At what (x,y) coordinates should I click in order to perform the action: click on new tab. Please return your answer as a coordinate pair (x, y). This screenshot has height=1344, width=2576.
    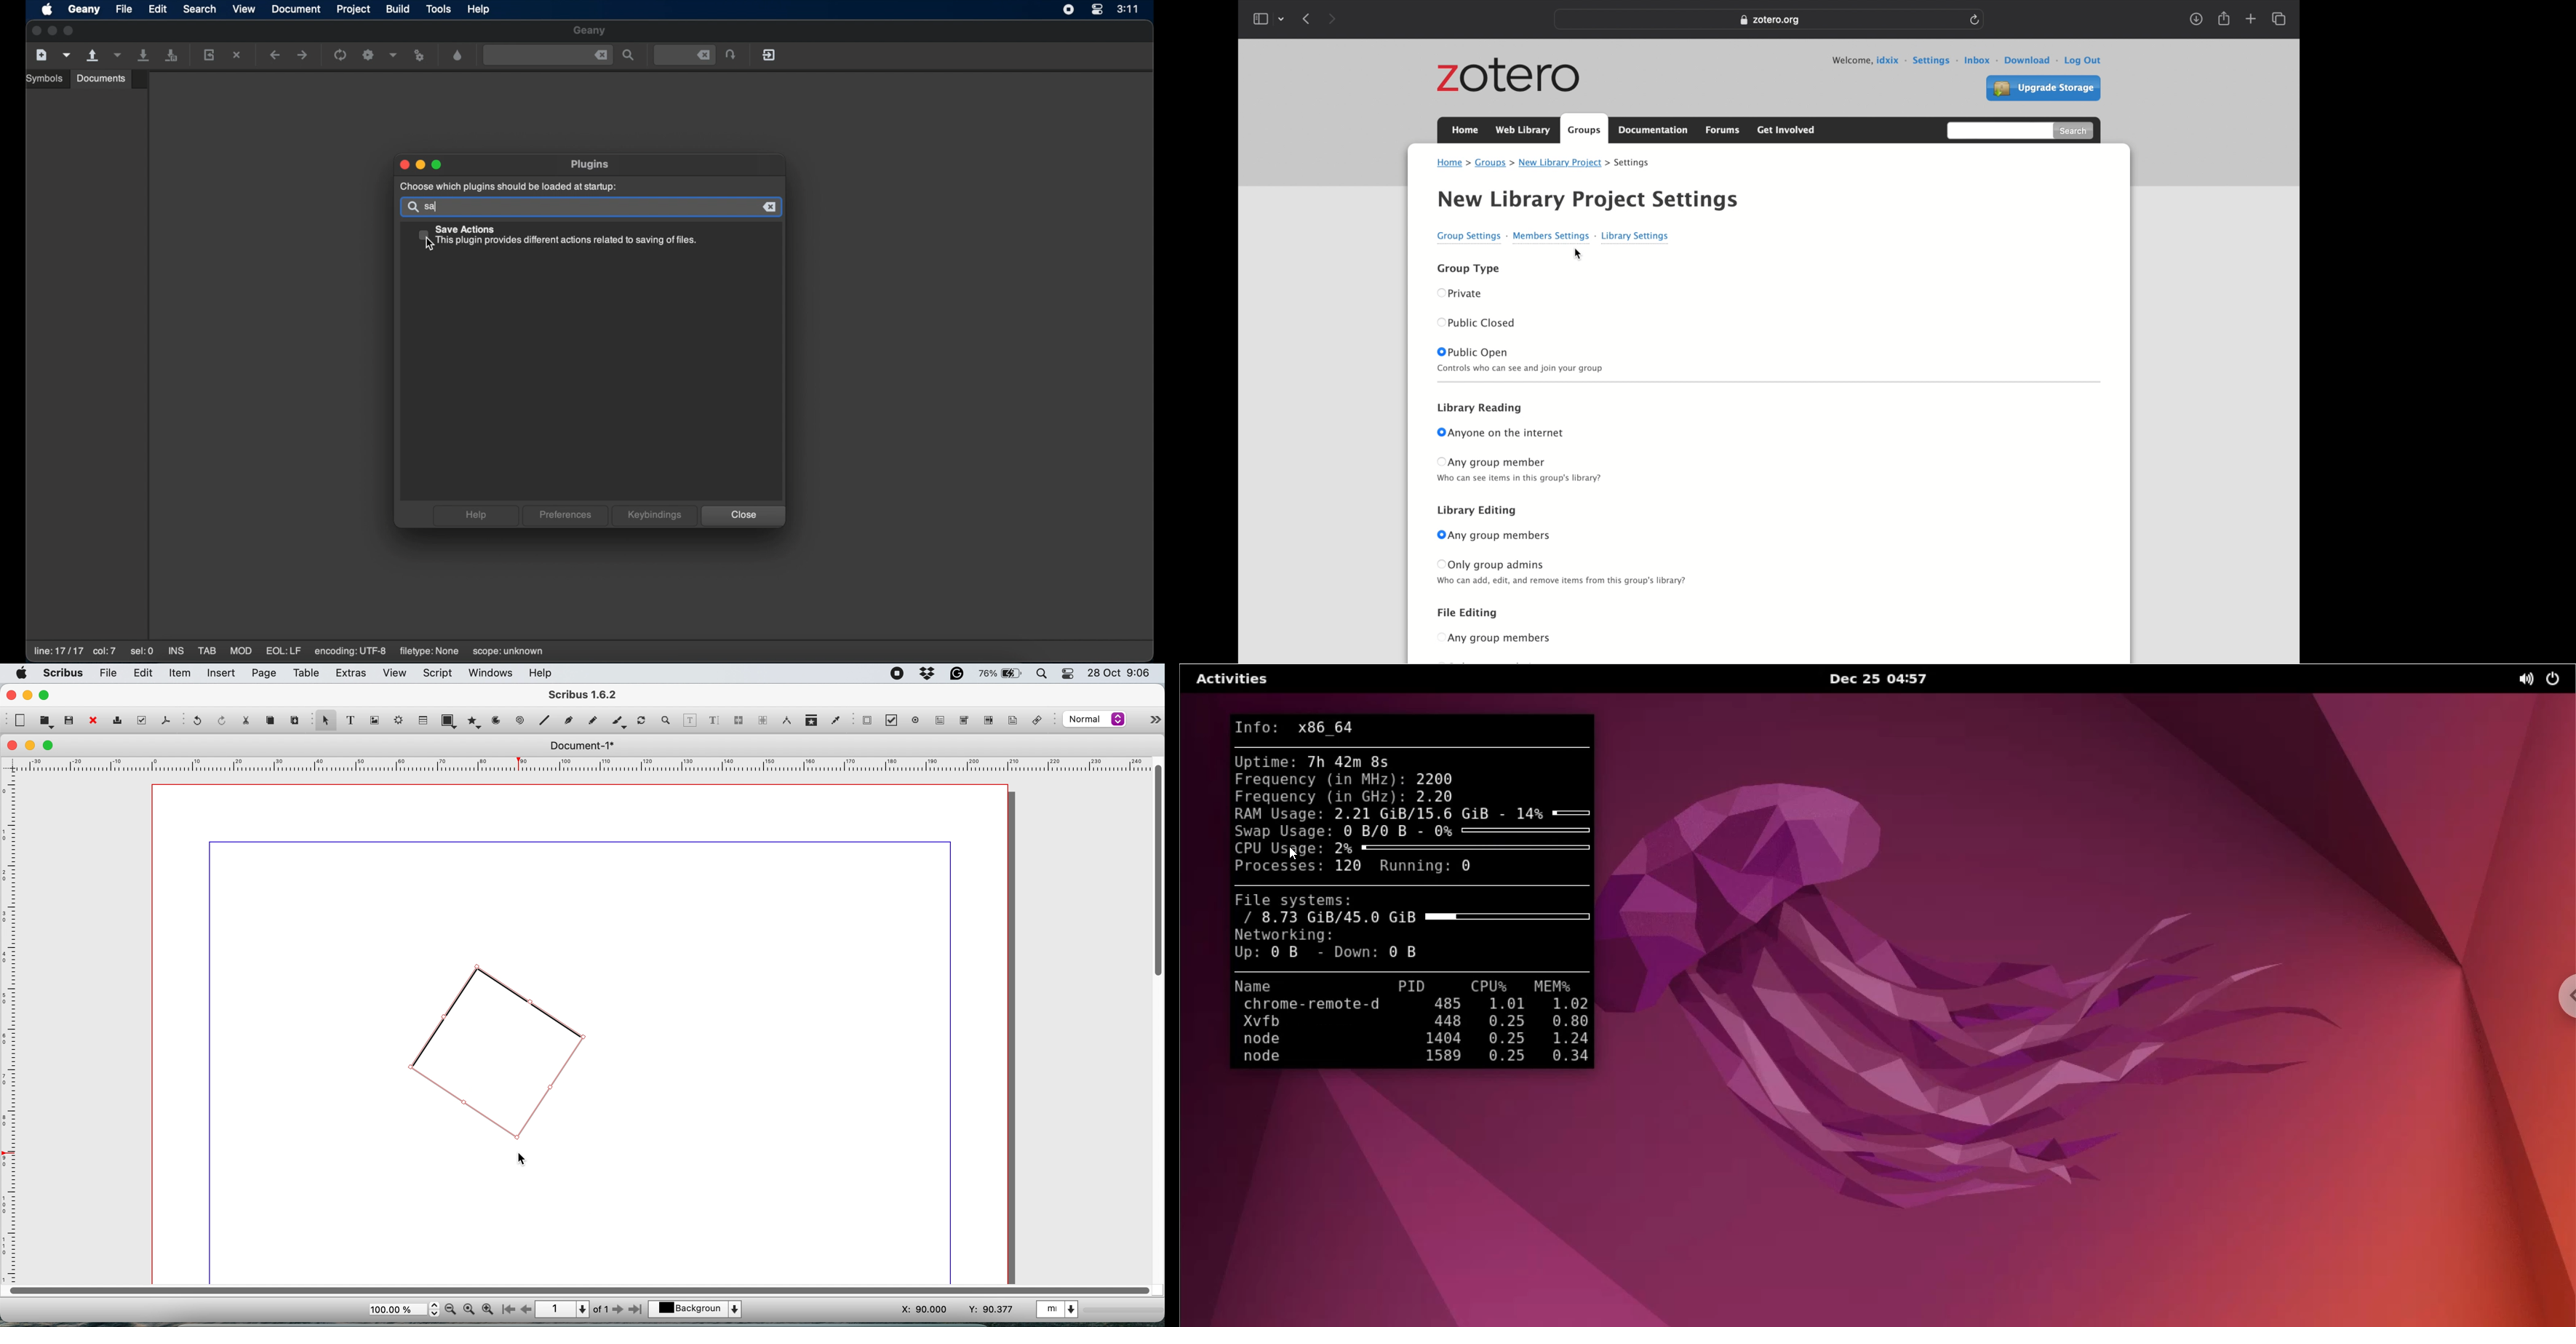
    Looking at the image, I should click on (2251, 19).